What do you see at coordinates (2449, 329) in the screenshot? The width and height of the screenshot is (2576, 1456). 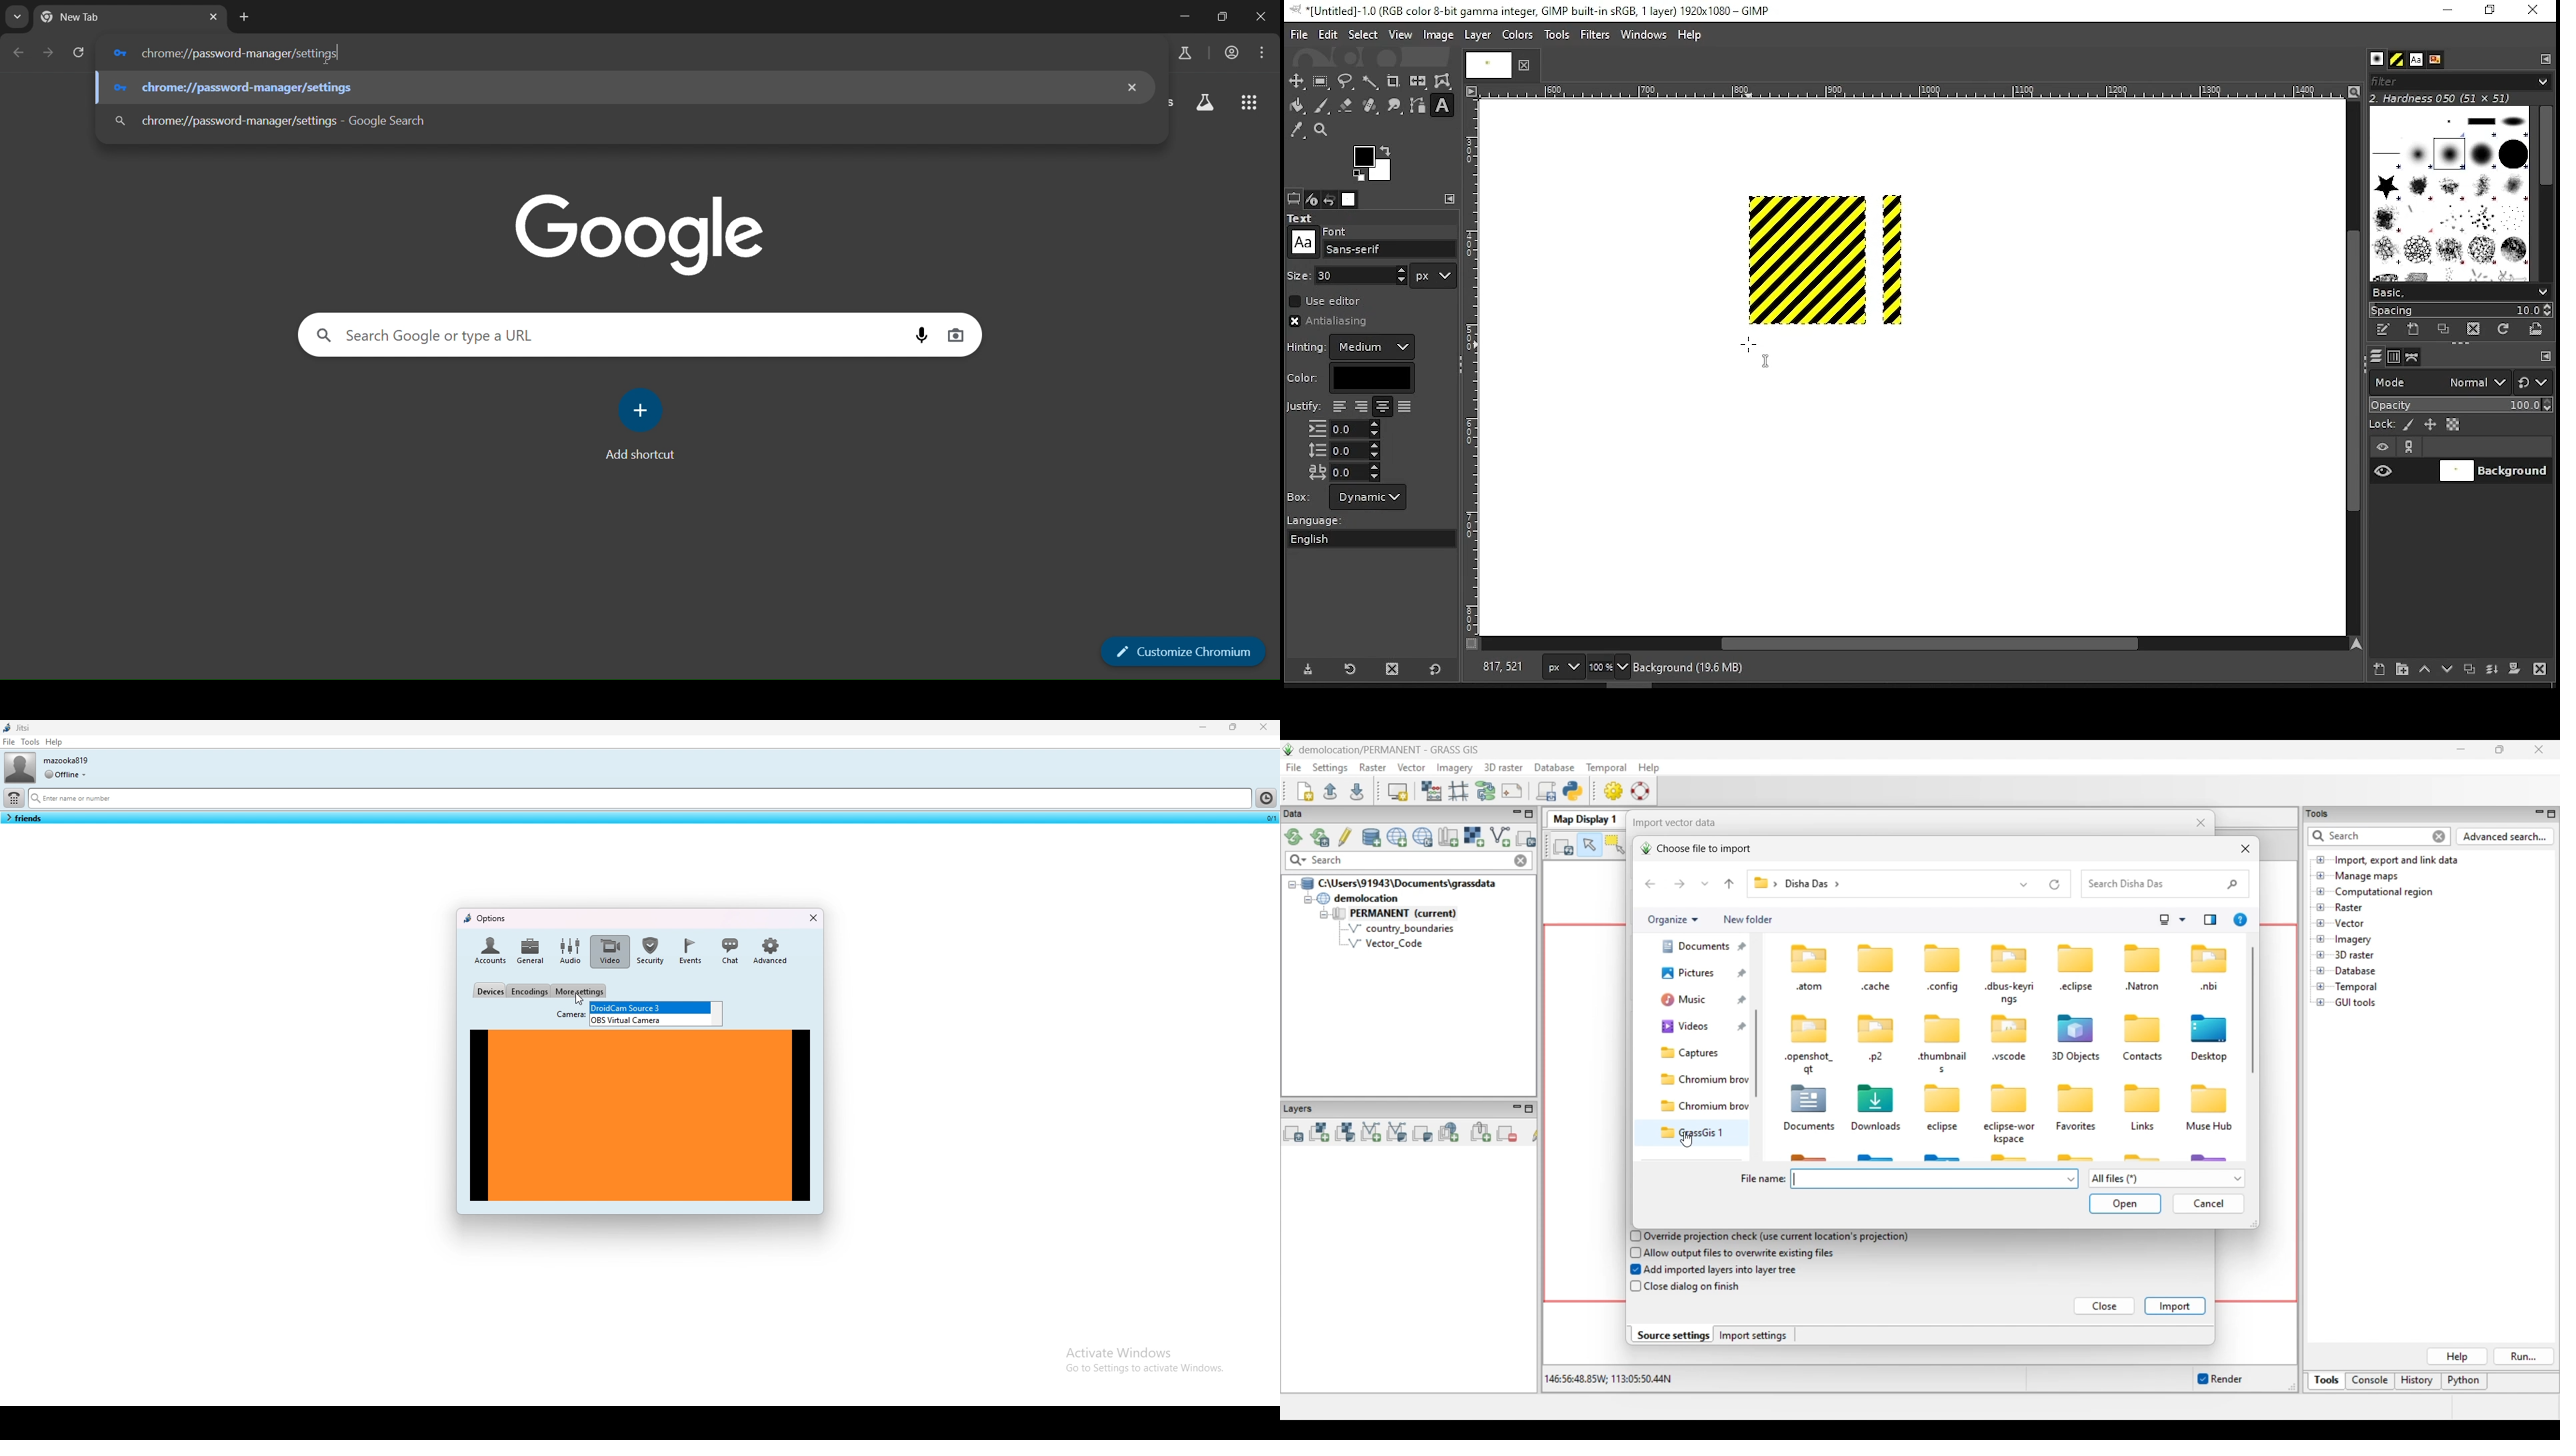 I see `duplicate this brush` at bounding box center [2449, 329].